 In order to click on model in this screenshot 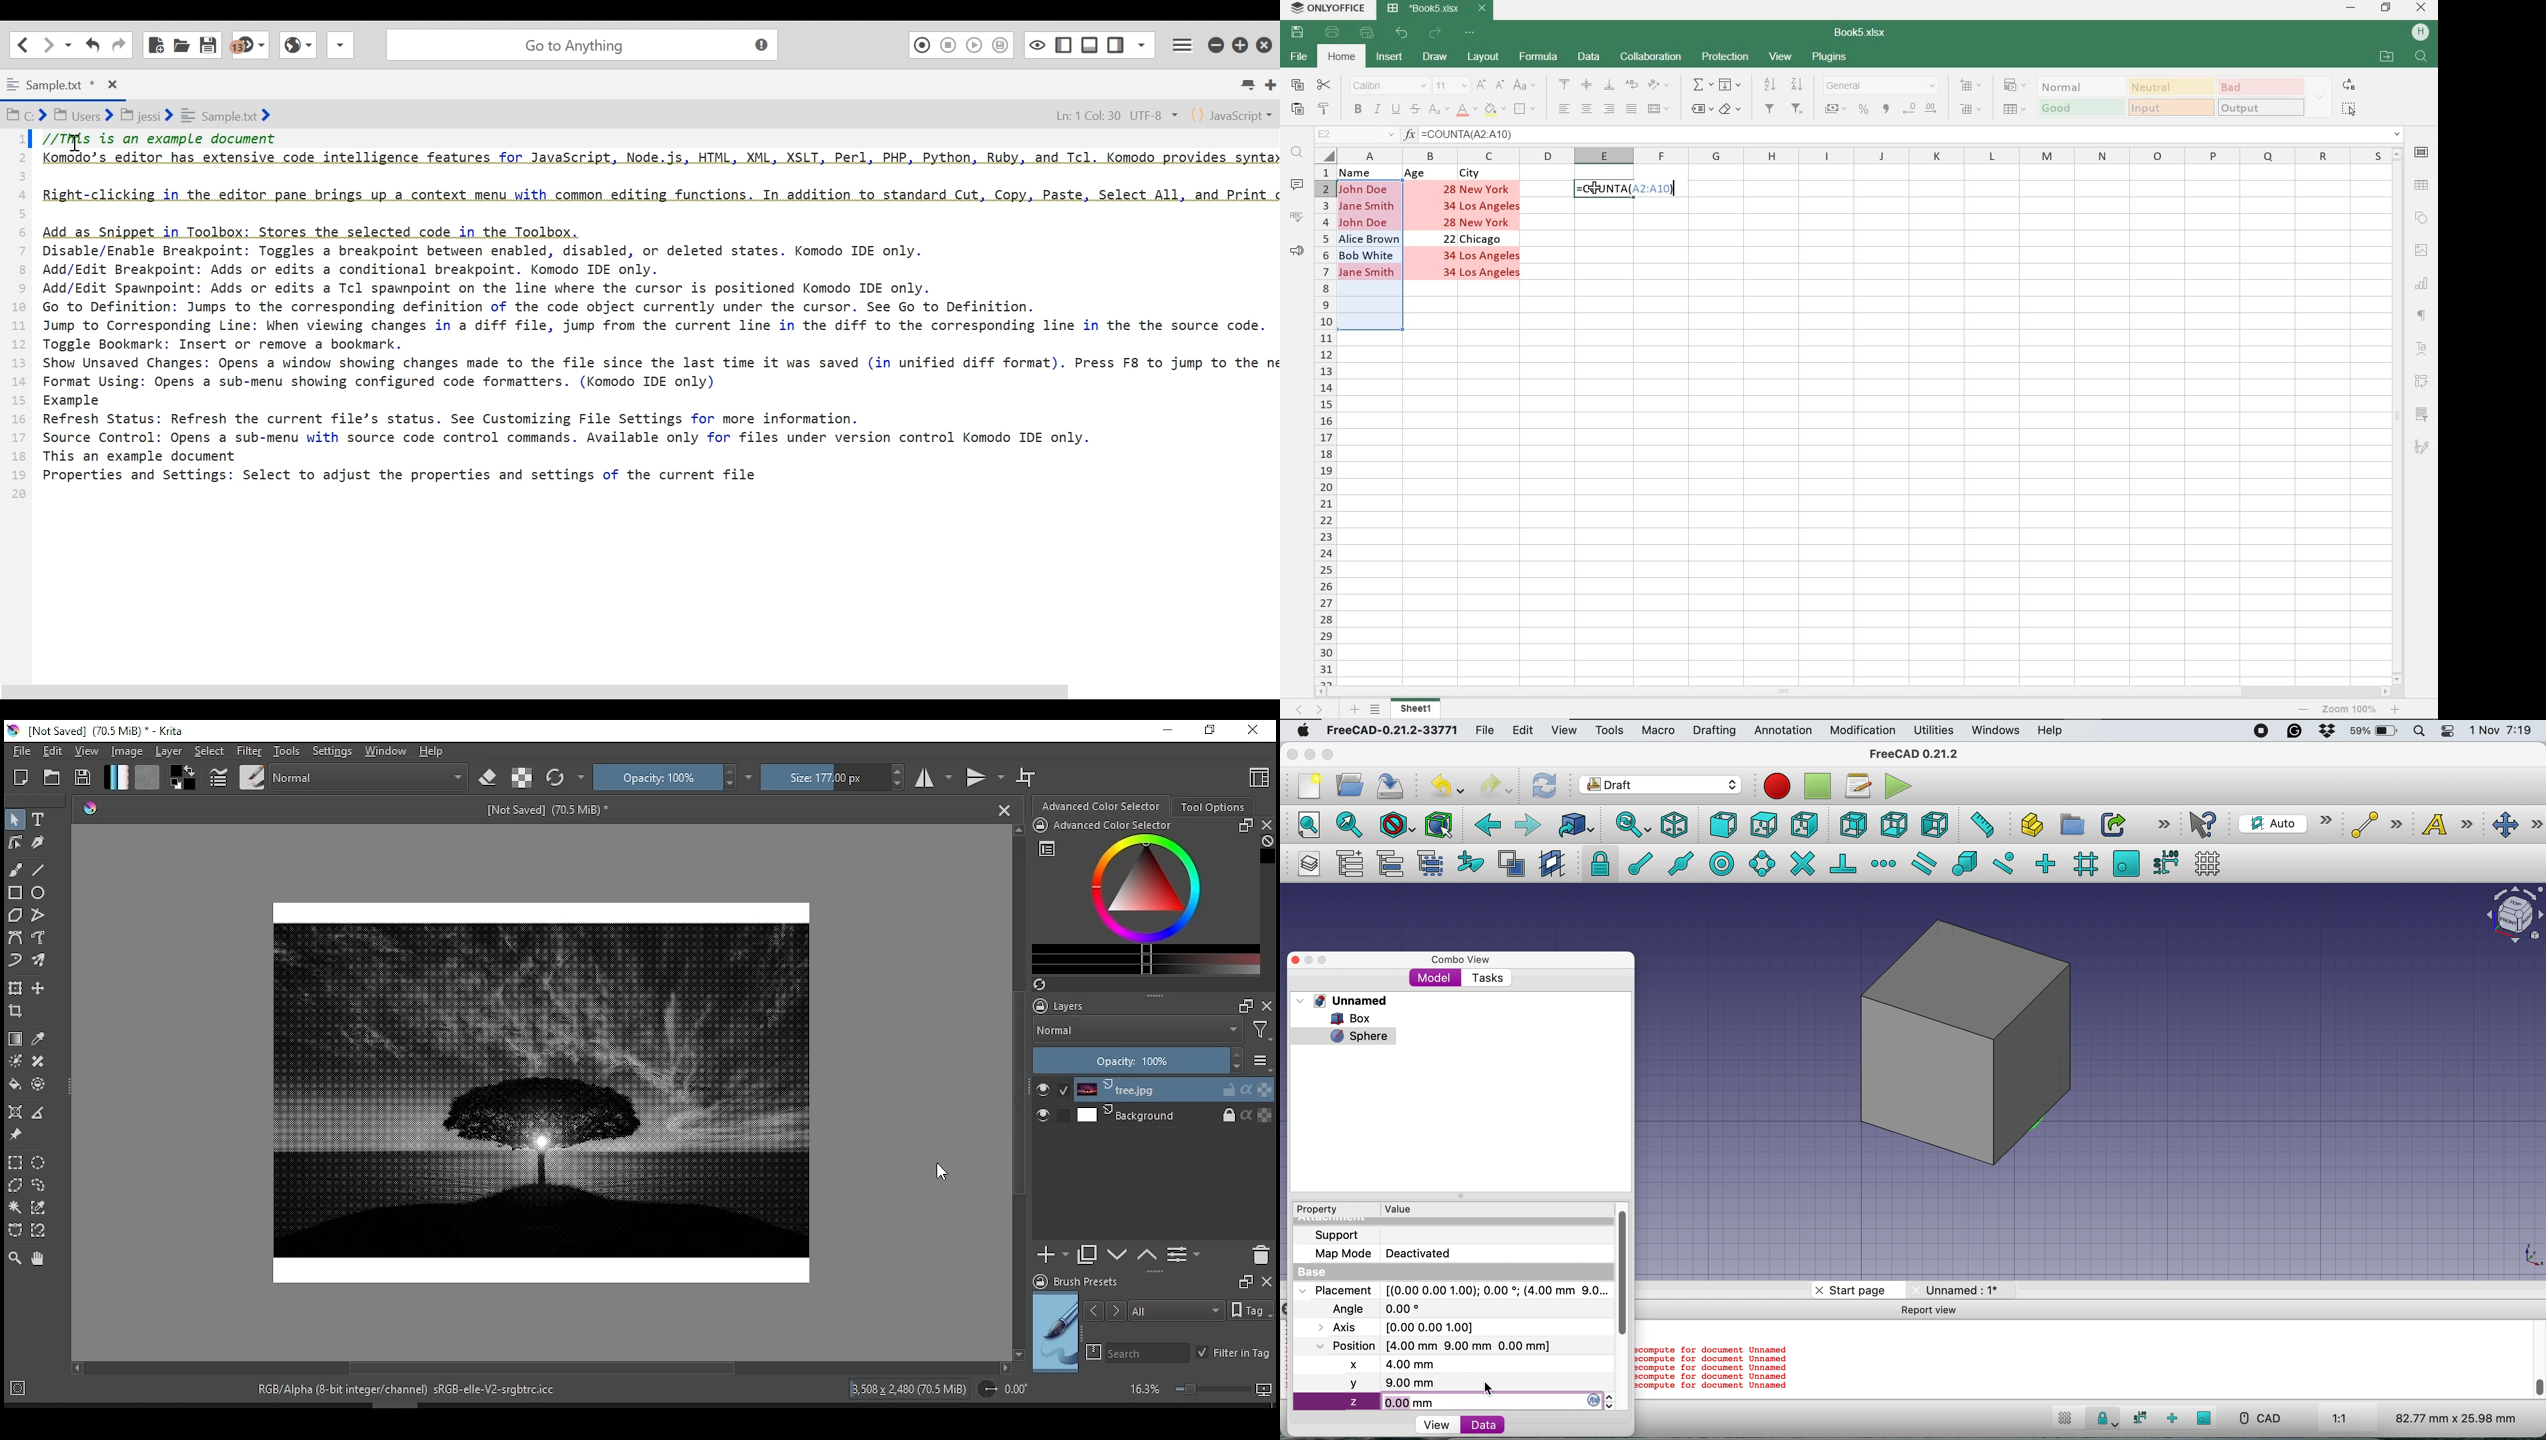, I will do `click(1435, 977)`.